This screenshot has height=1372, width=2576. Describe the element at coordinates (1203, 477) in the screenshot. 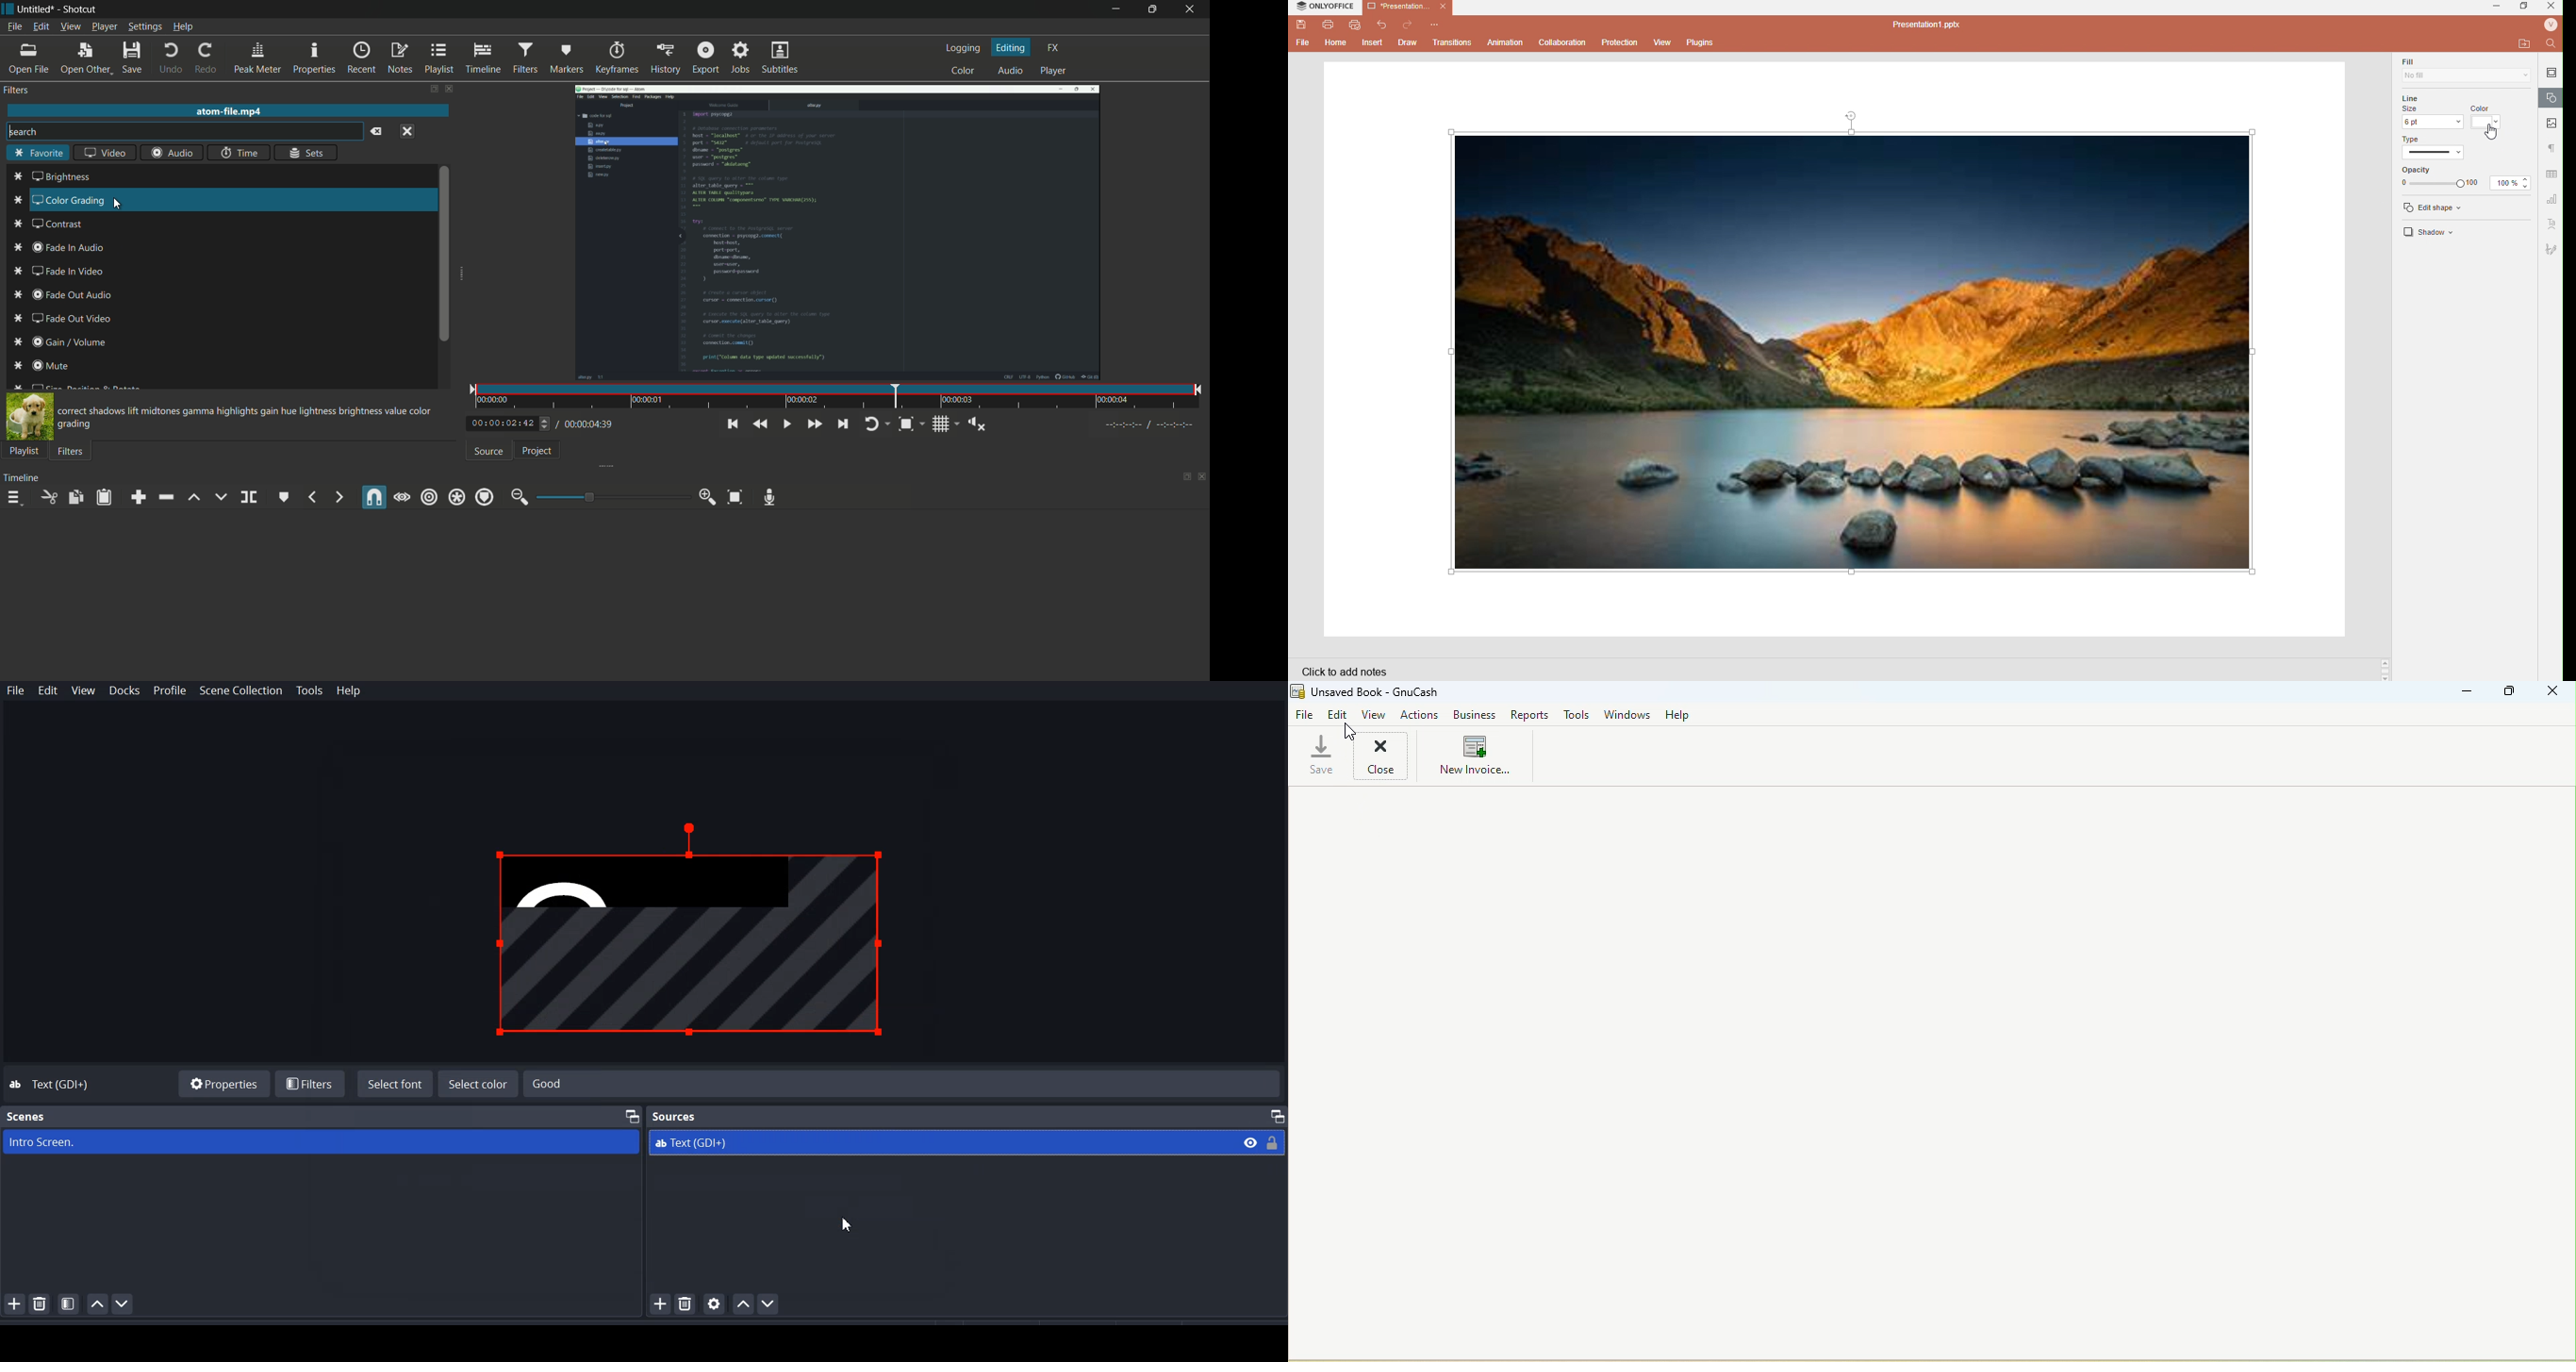

I see `close timeline` at that location.